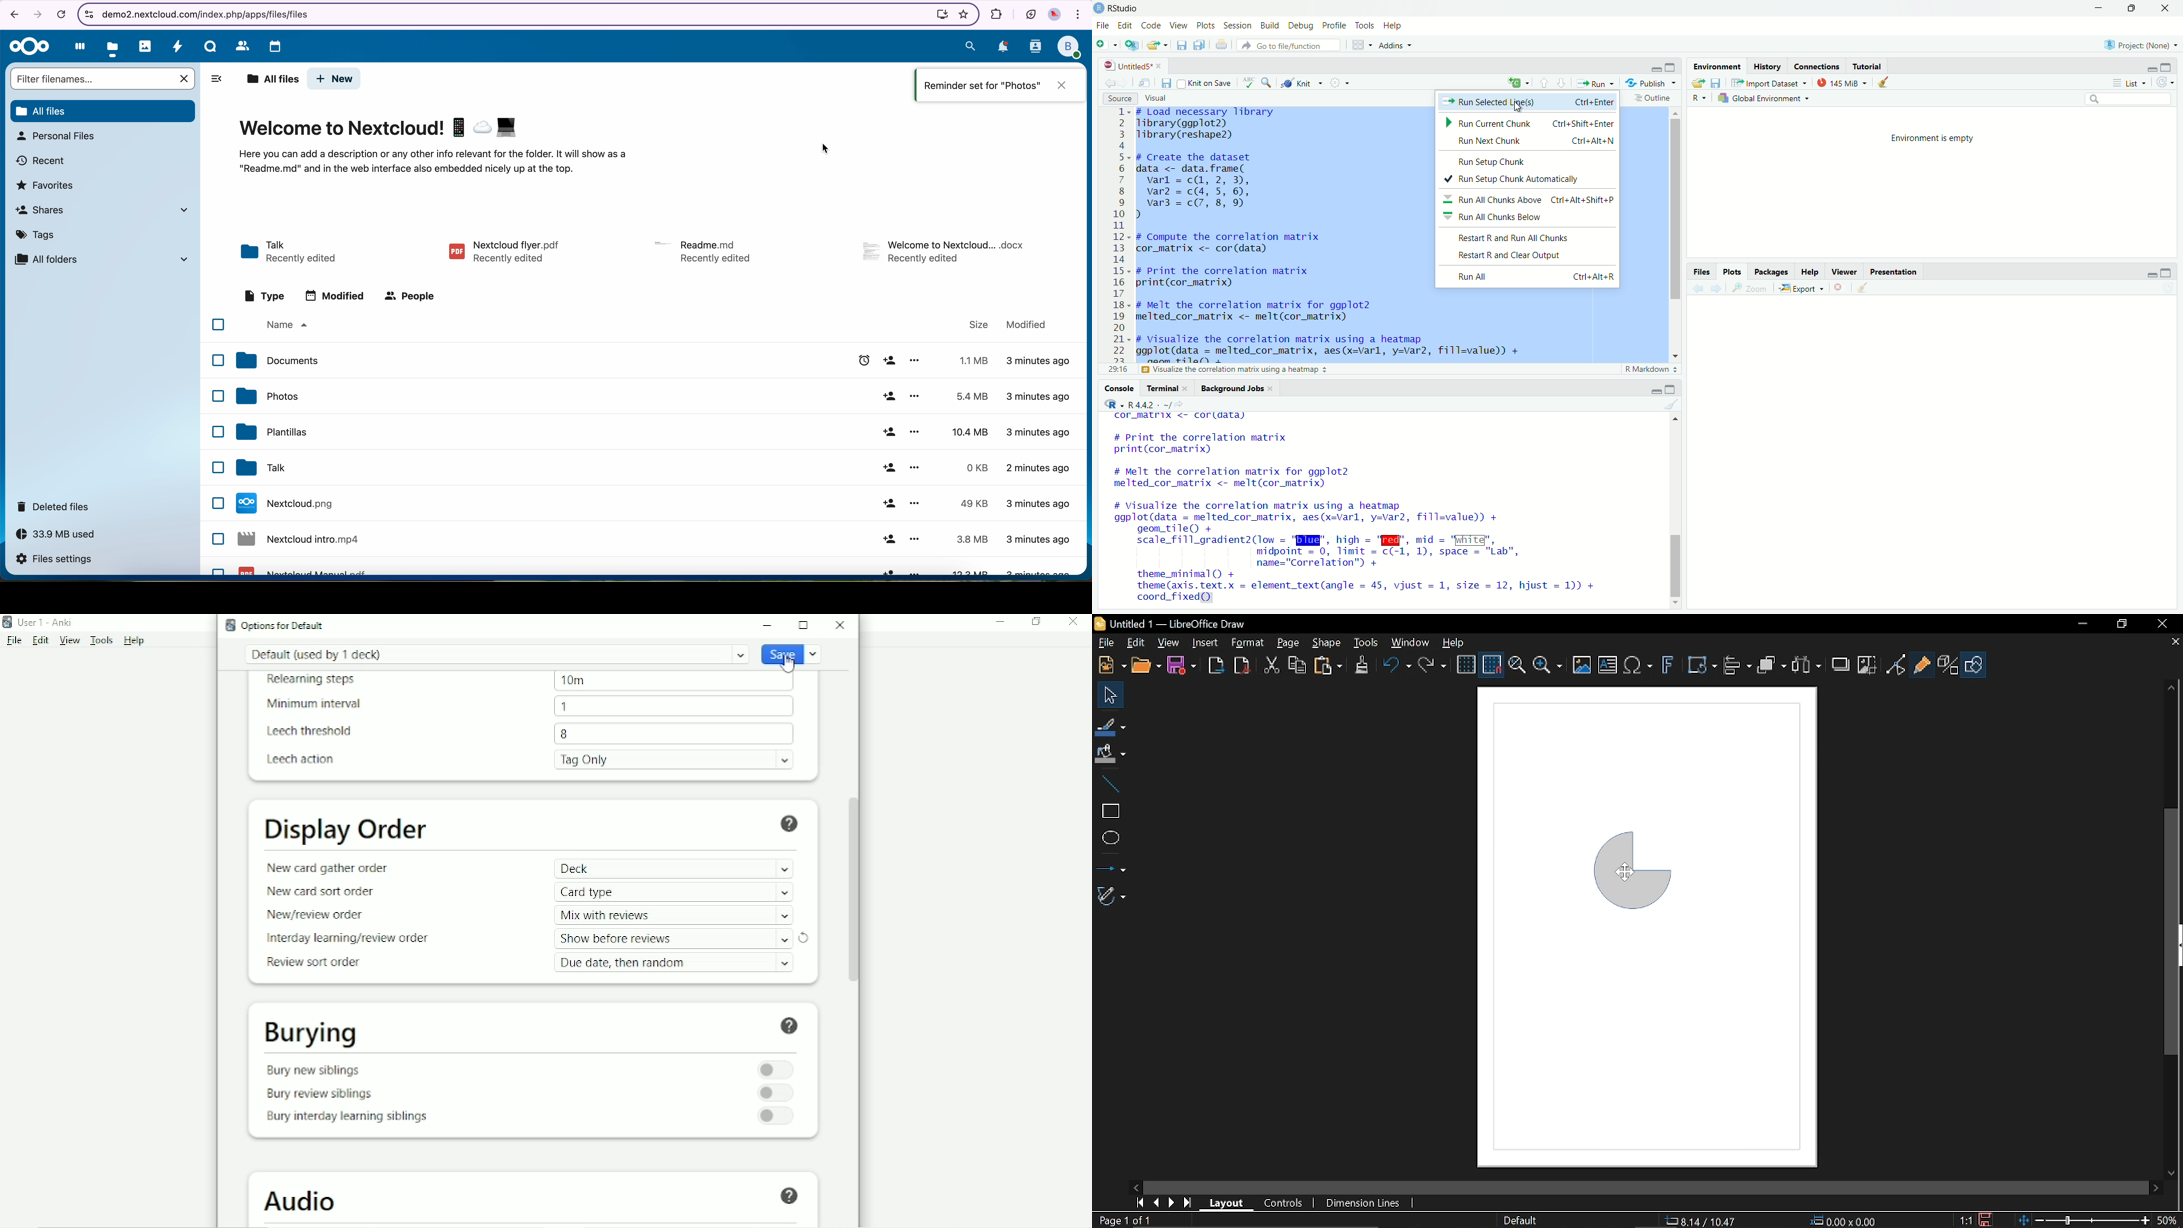 The height and width of the screenshot is (1232, 2184). Describe the element at coordinates (1753, 288) in the screenshot. I see `zoom` at that location.